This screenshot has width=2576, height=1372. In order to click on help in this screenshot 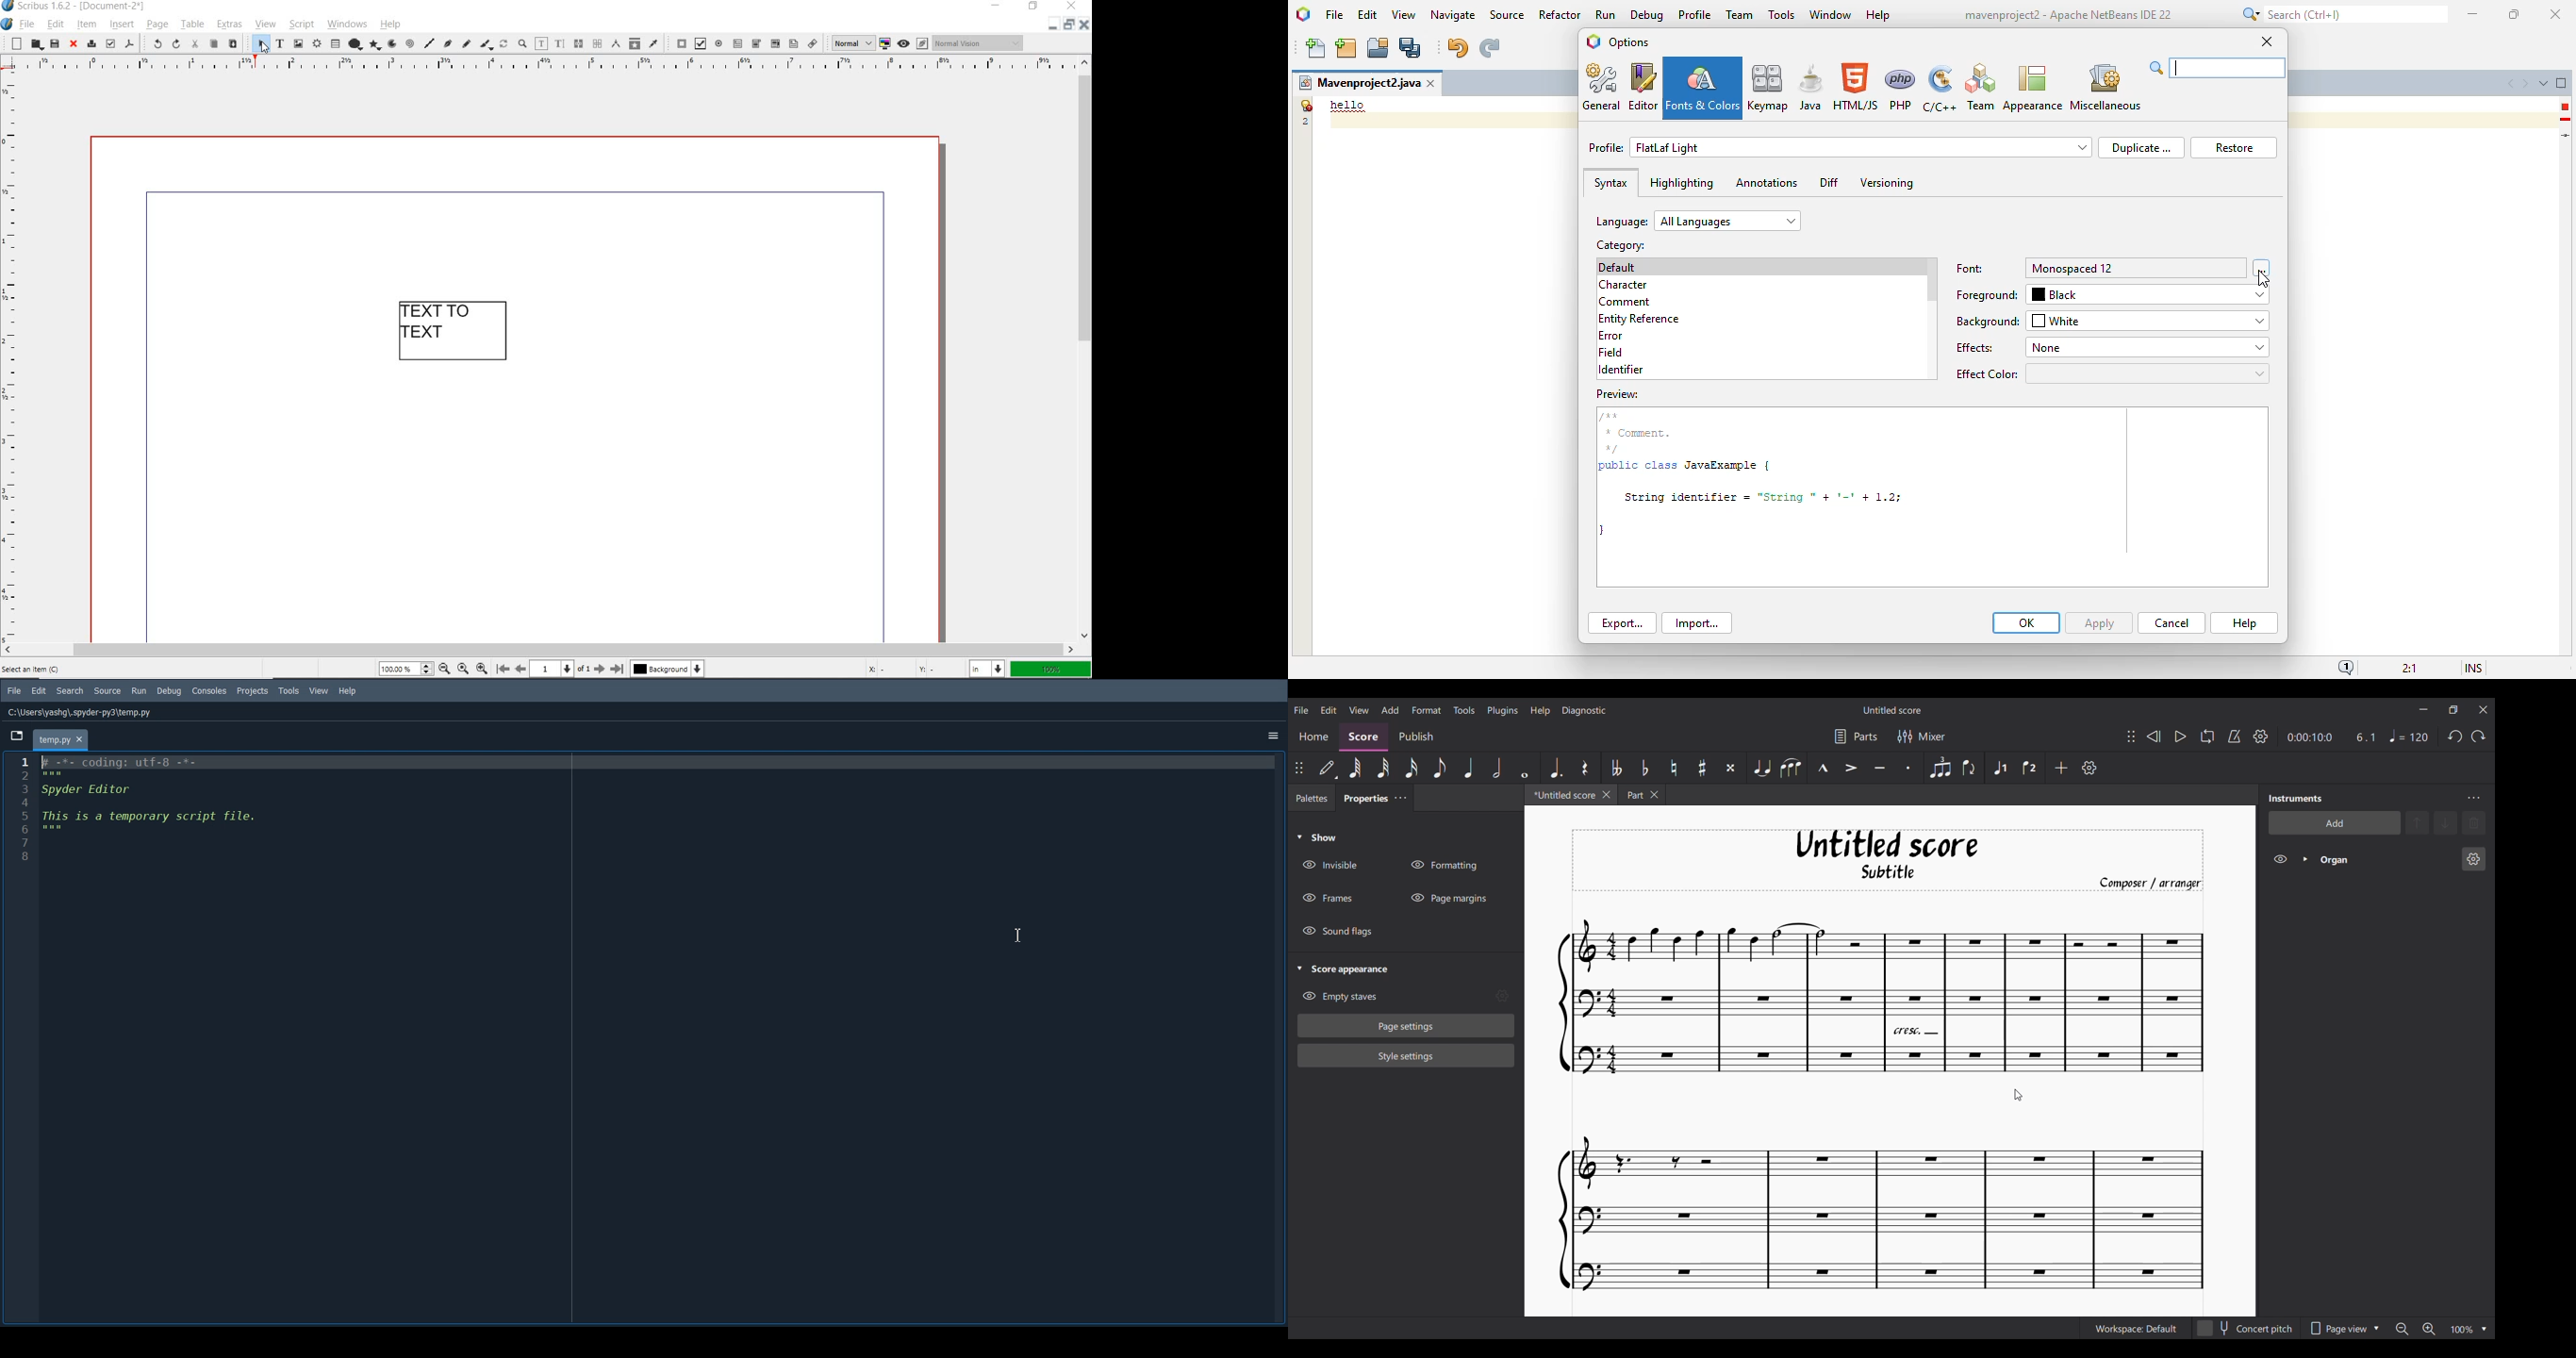, I will do `click(1879, 16)`.